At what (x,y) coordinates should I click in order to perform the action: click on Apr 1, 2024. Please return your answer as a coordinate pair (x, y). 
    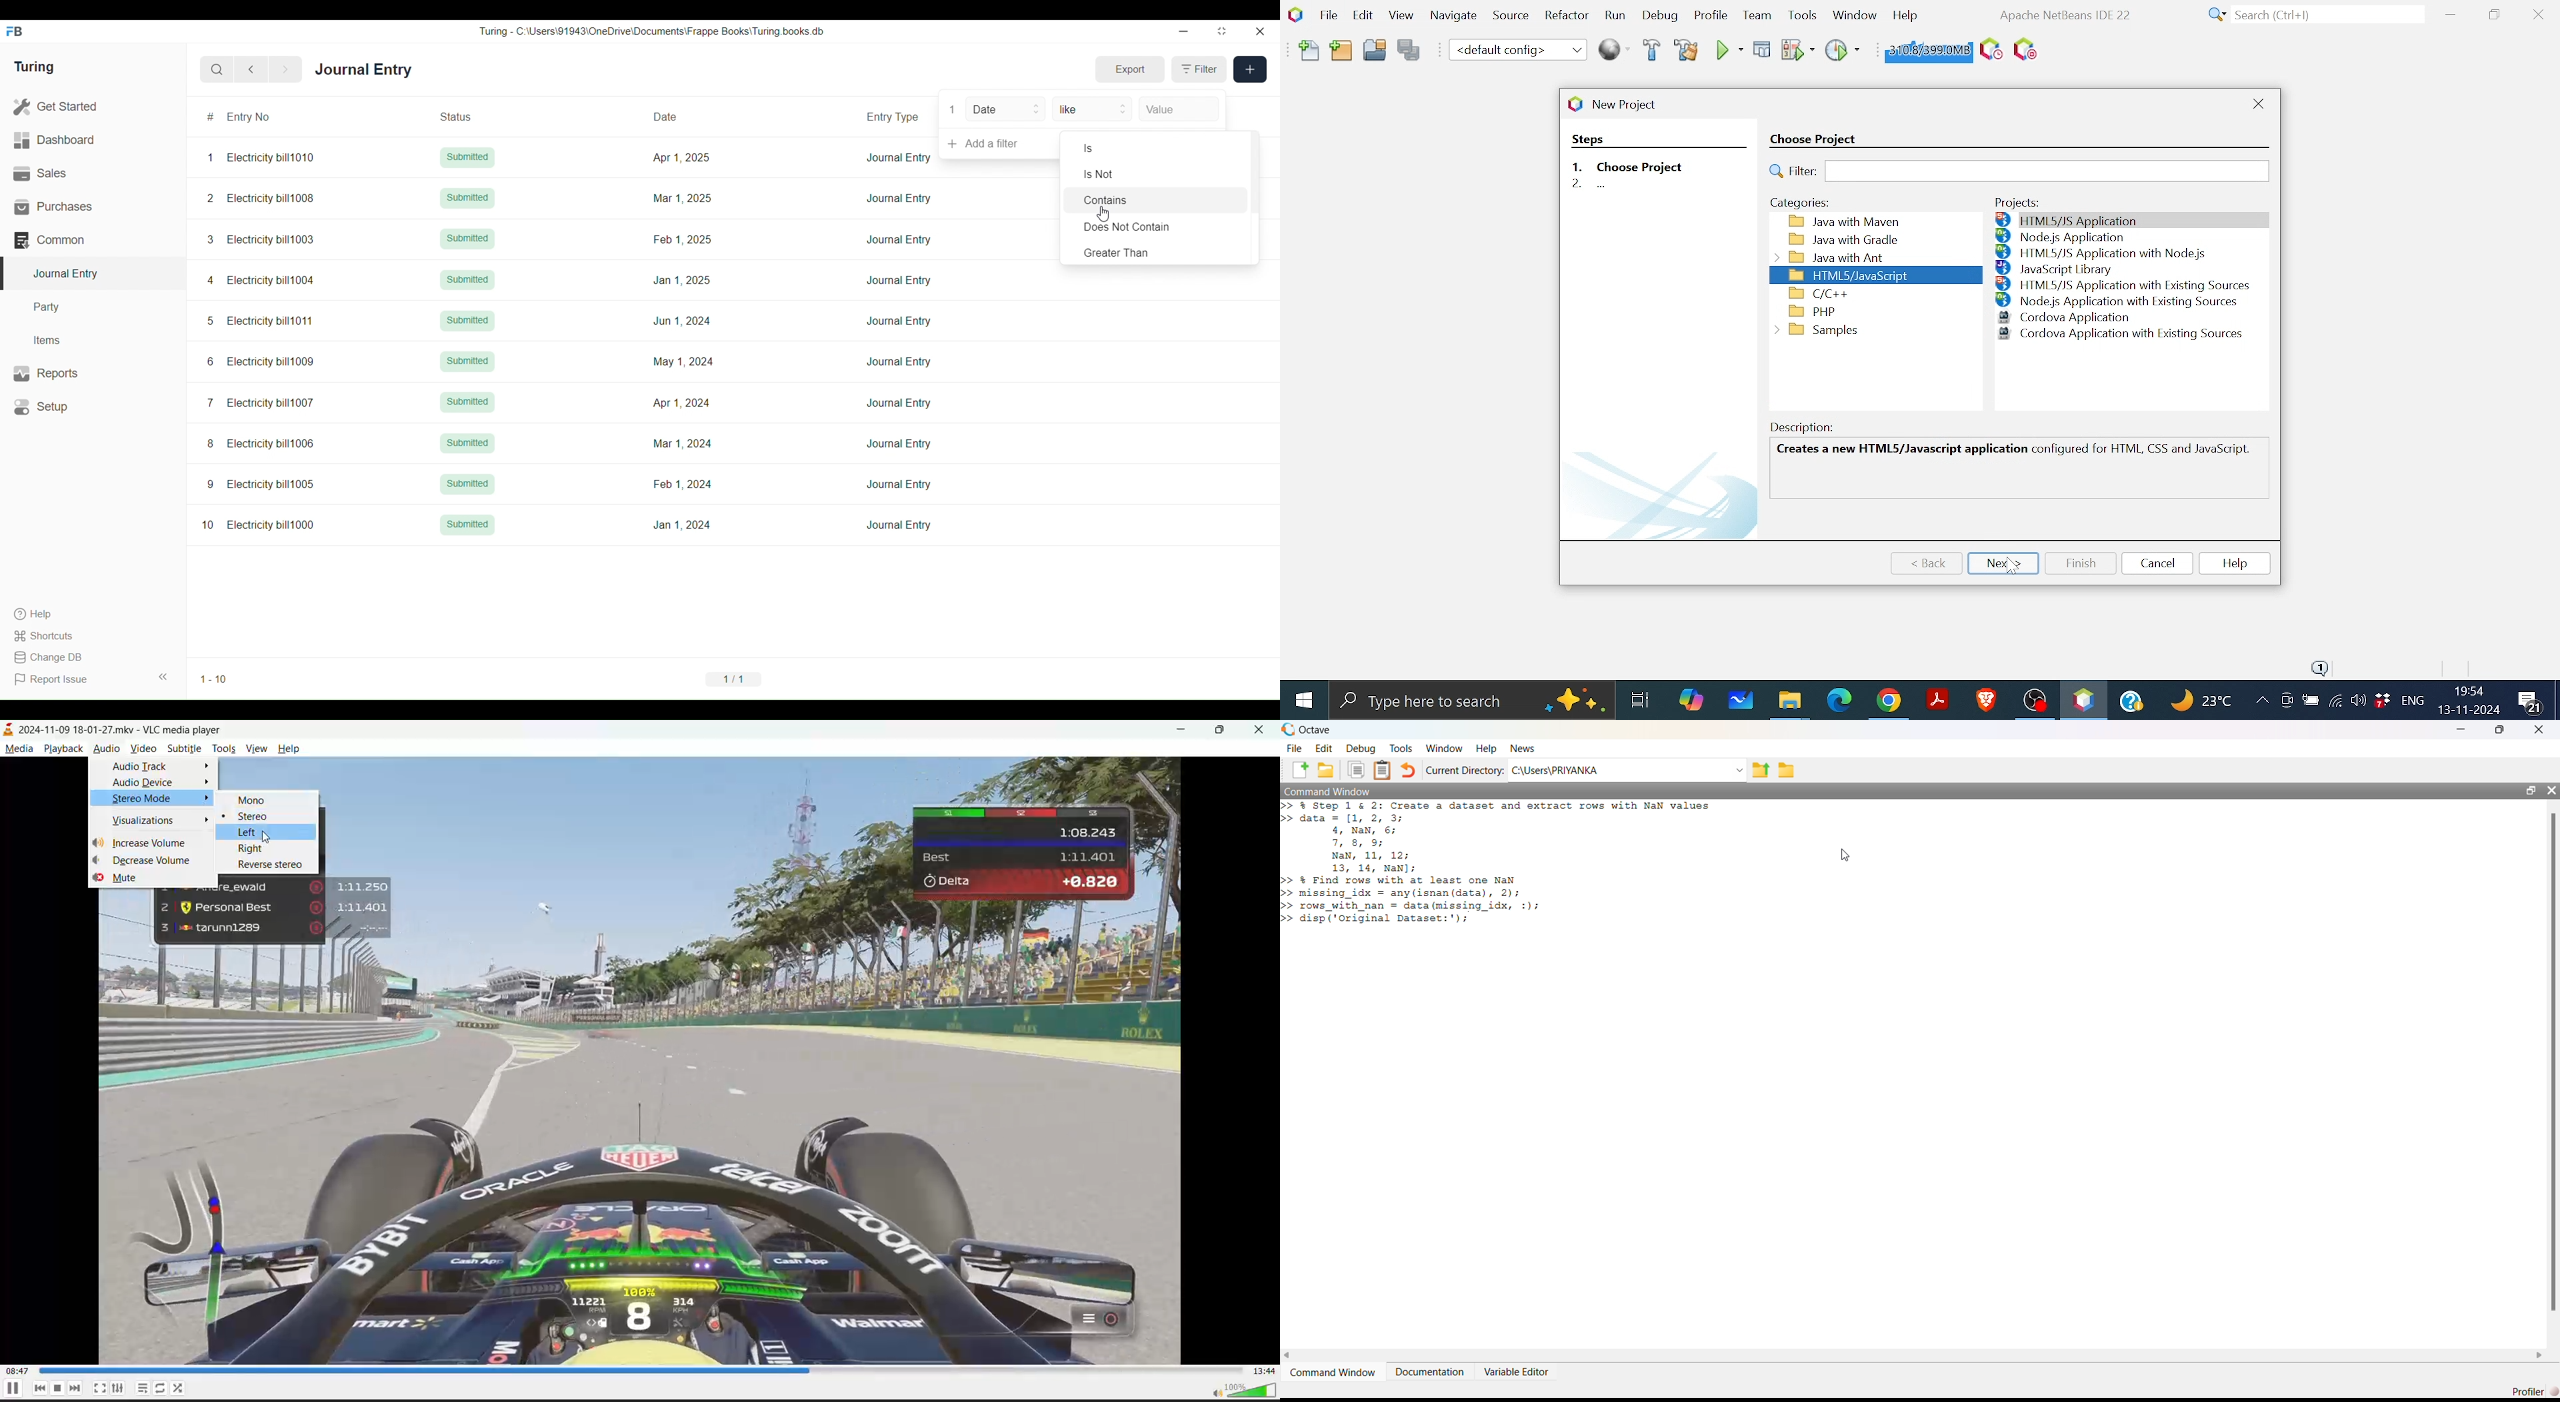
    Looking at the image, I should click on (681, 403).